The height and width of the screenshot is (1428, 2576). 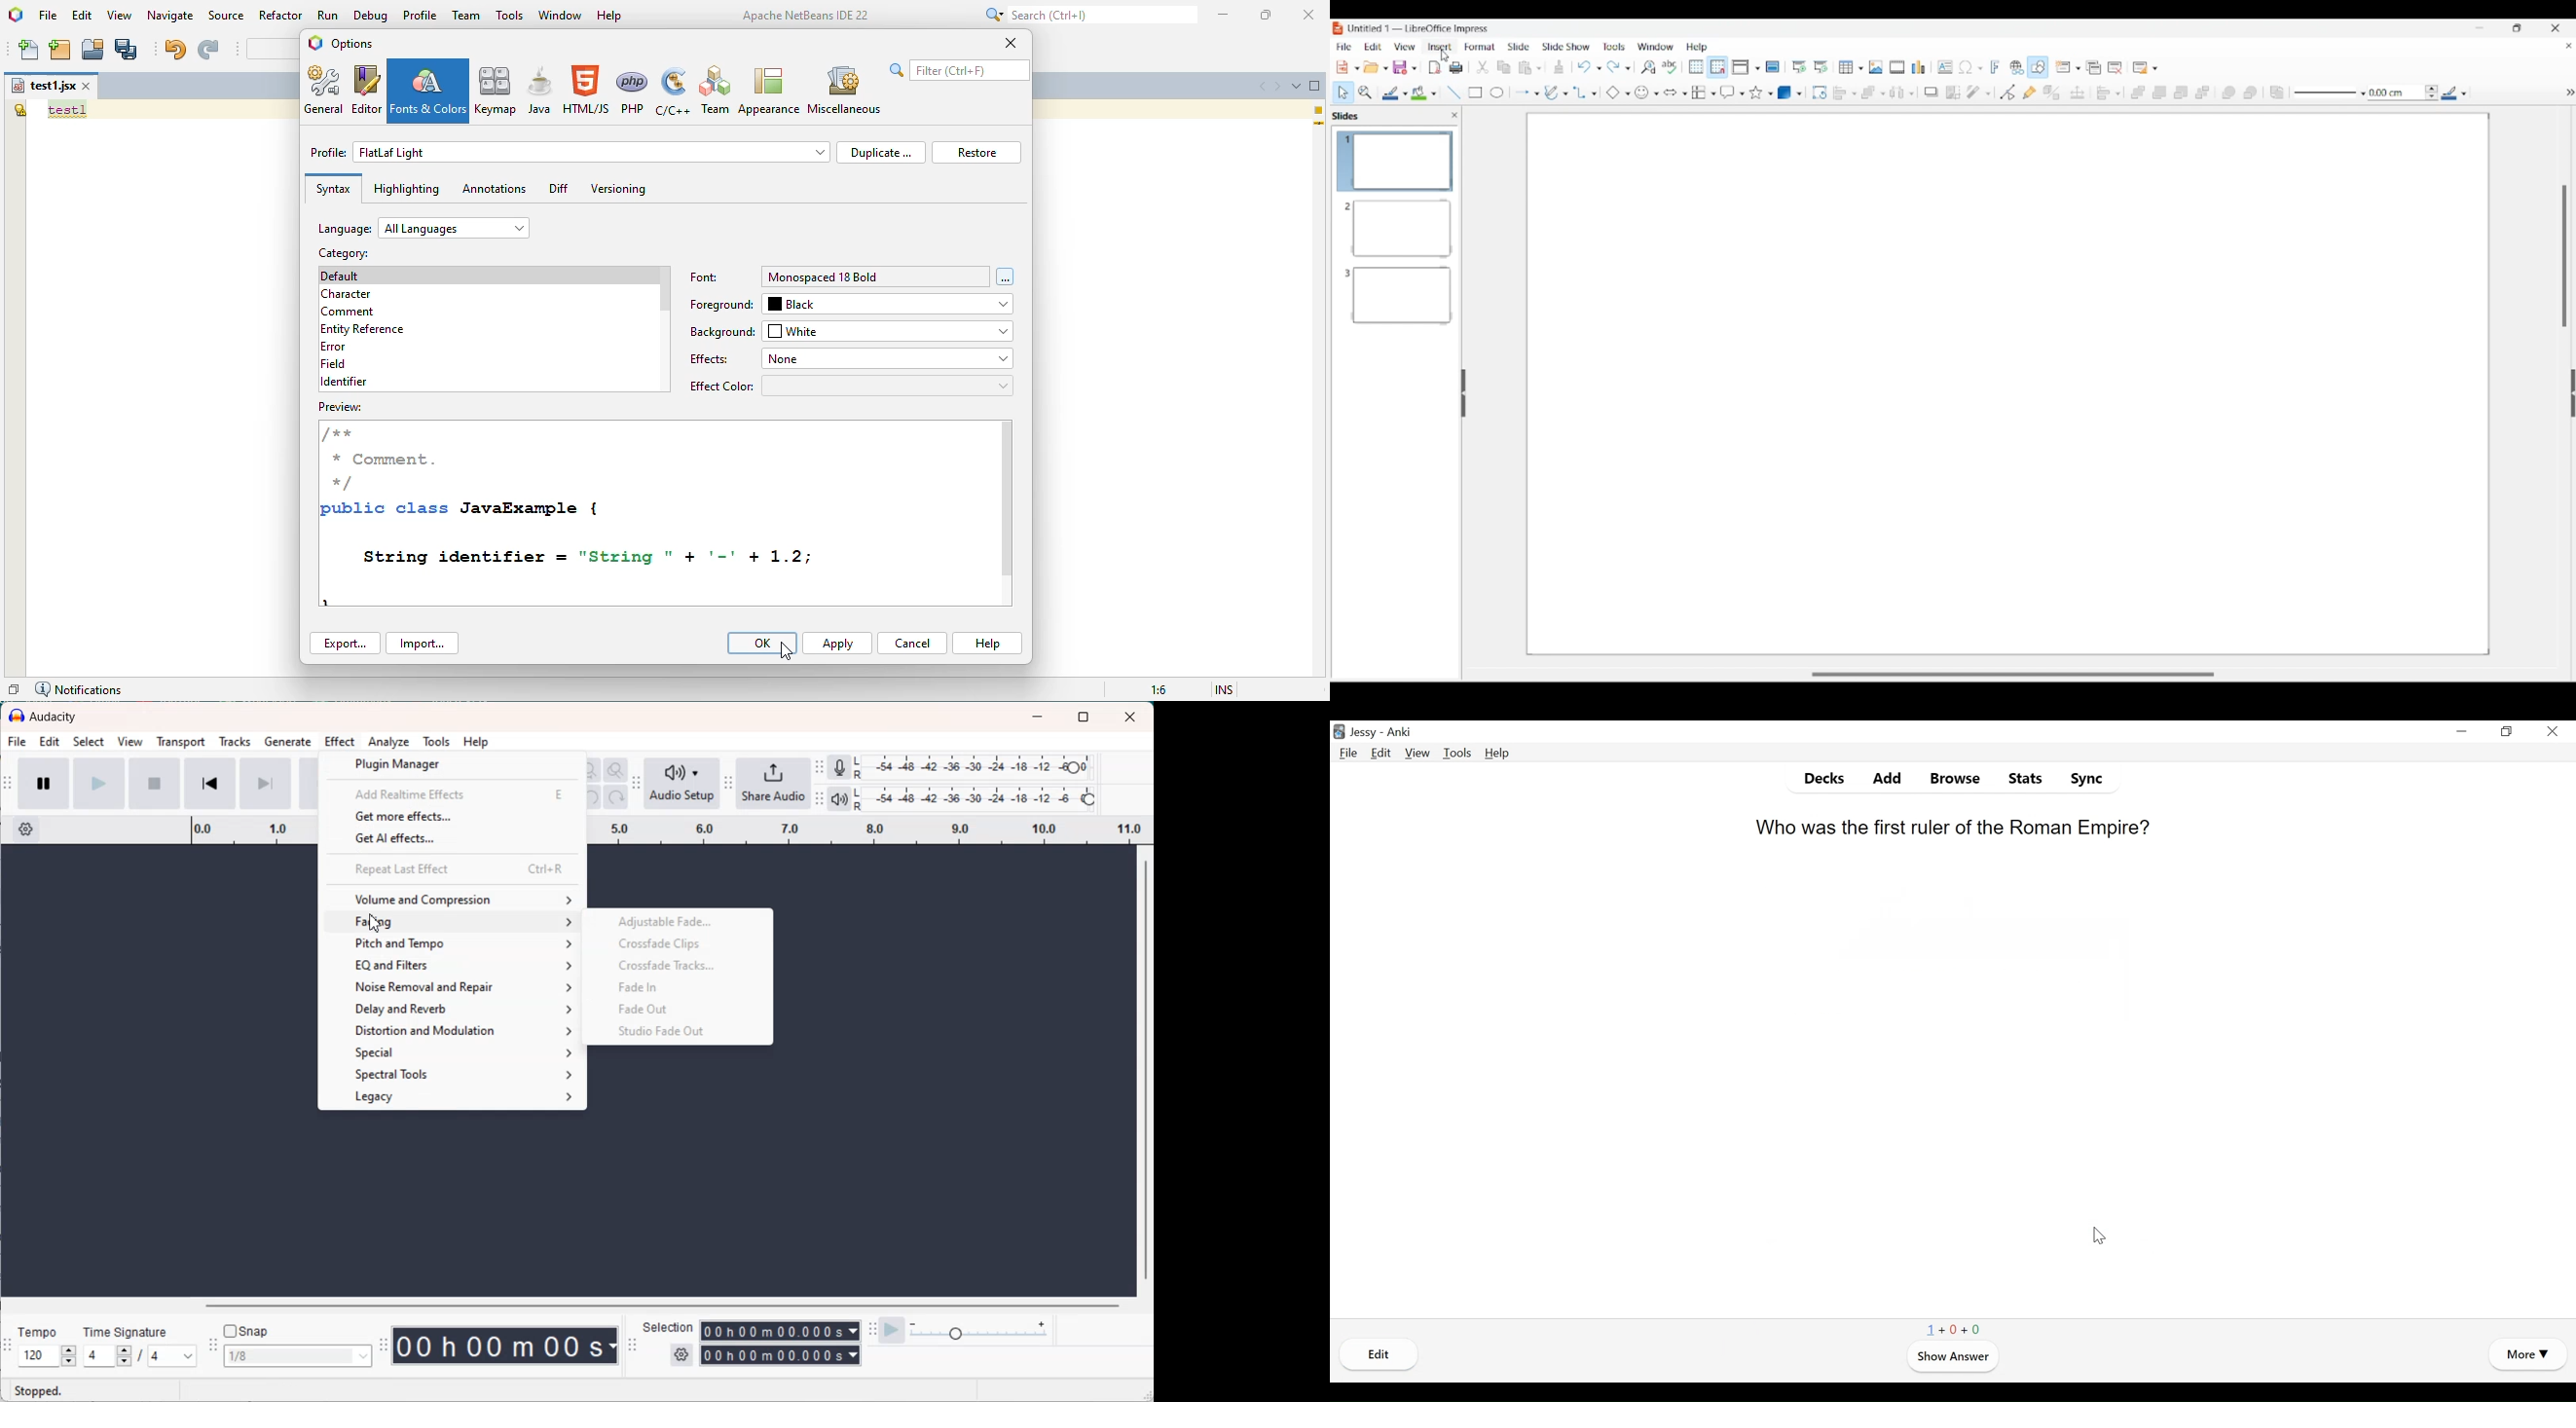 What do you see at coordinates (1851, 67) in the screenshot?
I see `Insert table options` at bounding box center [1851, 67].